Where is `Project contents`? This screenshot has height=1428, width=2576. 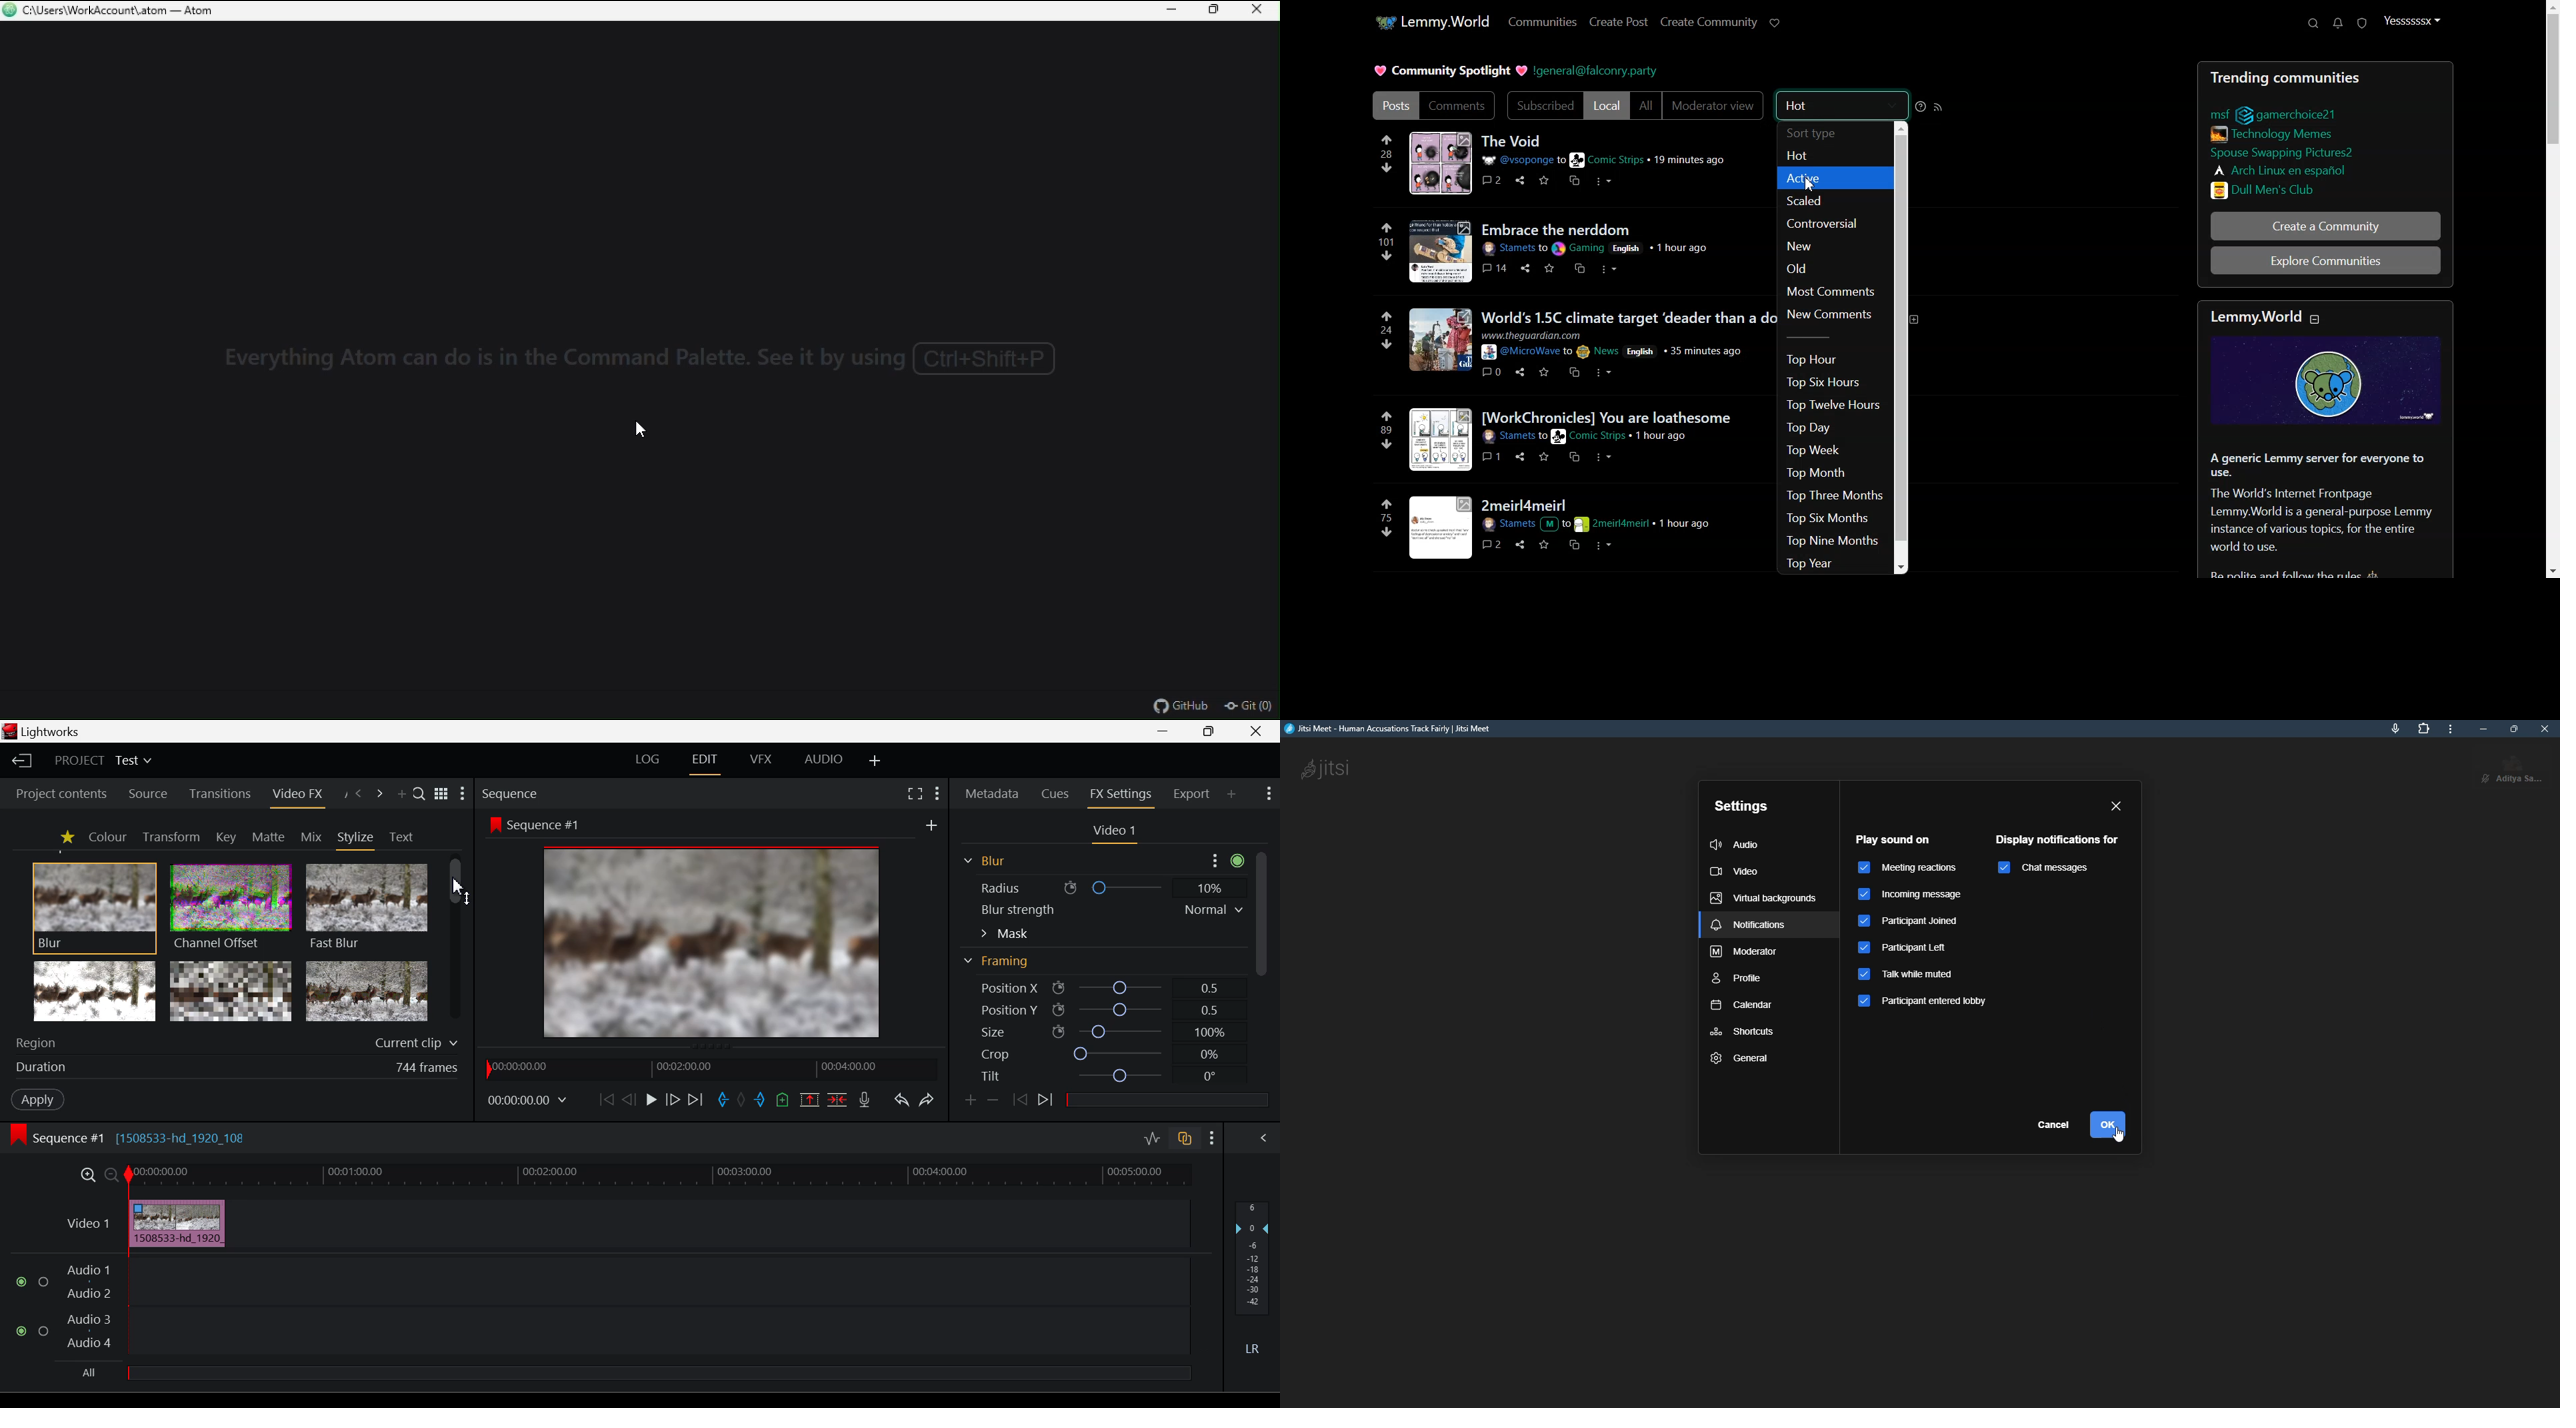 Project contents is located at coordinates (61, 793).